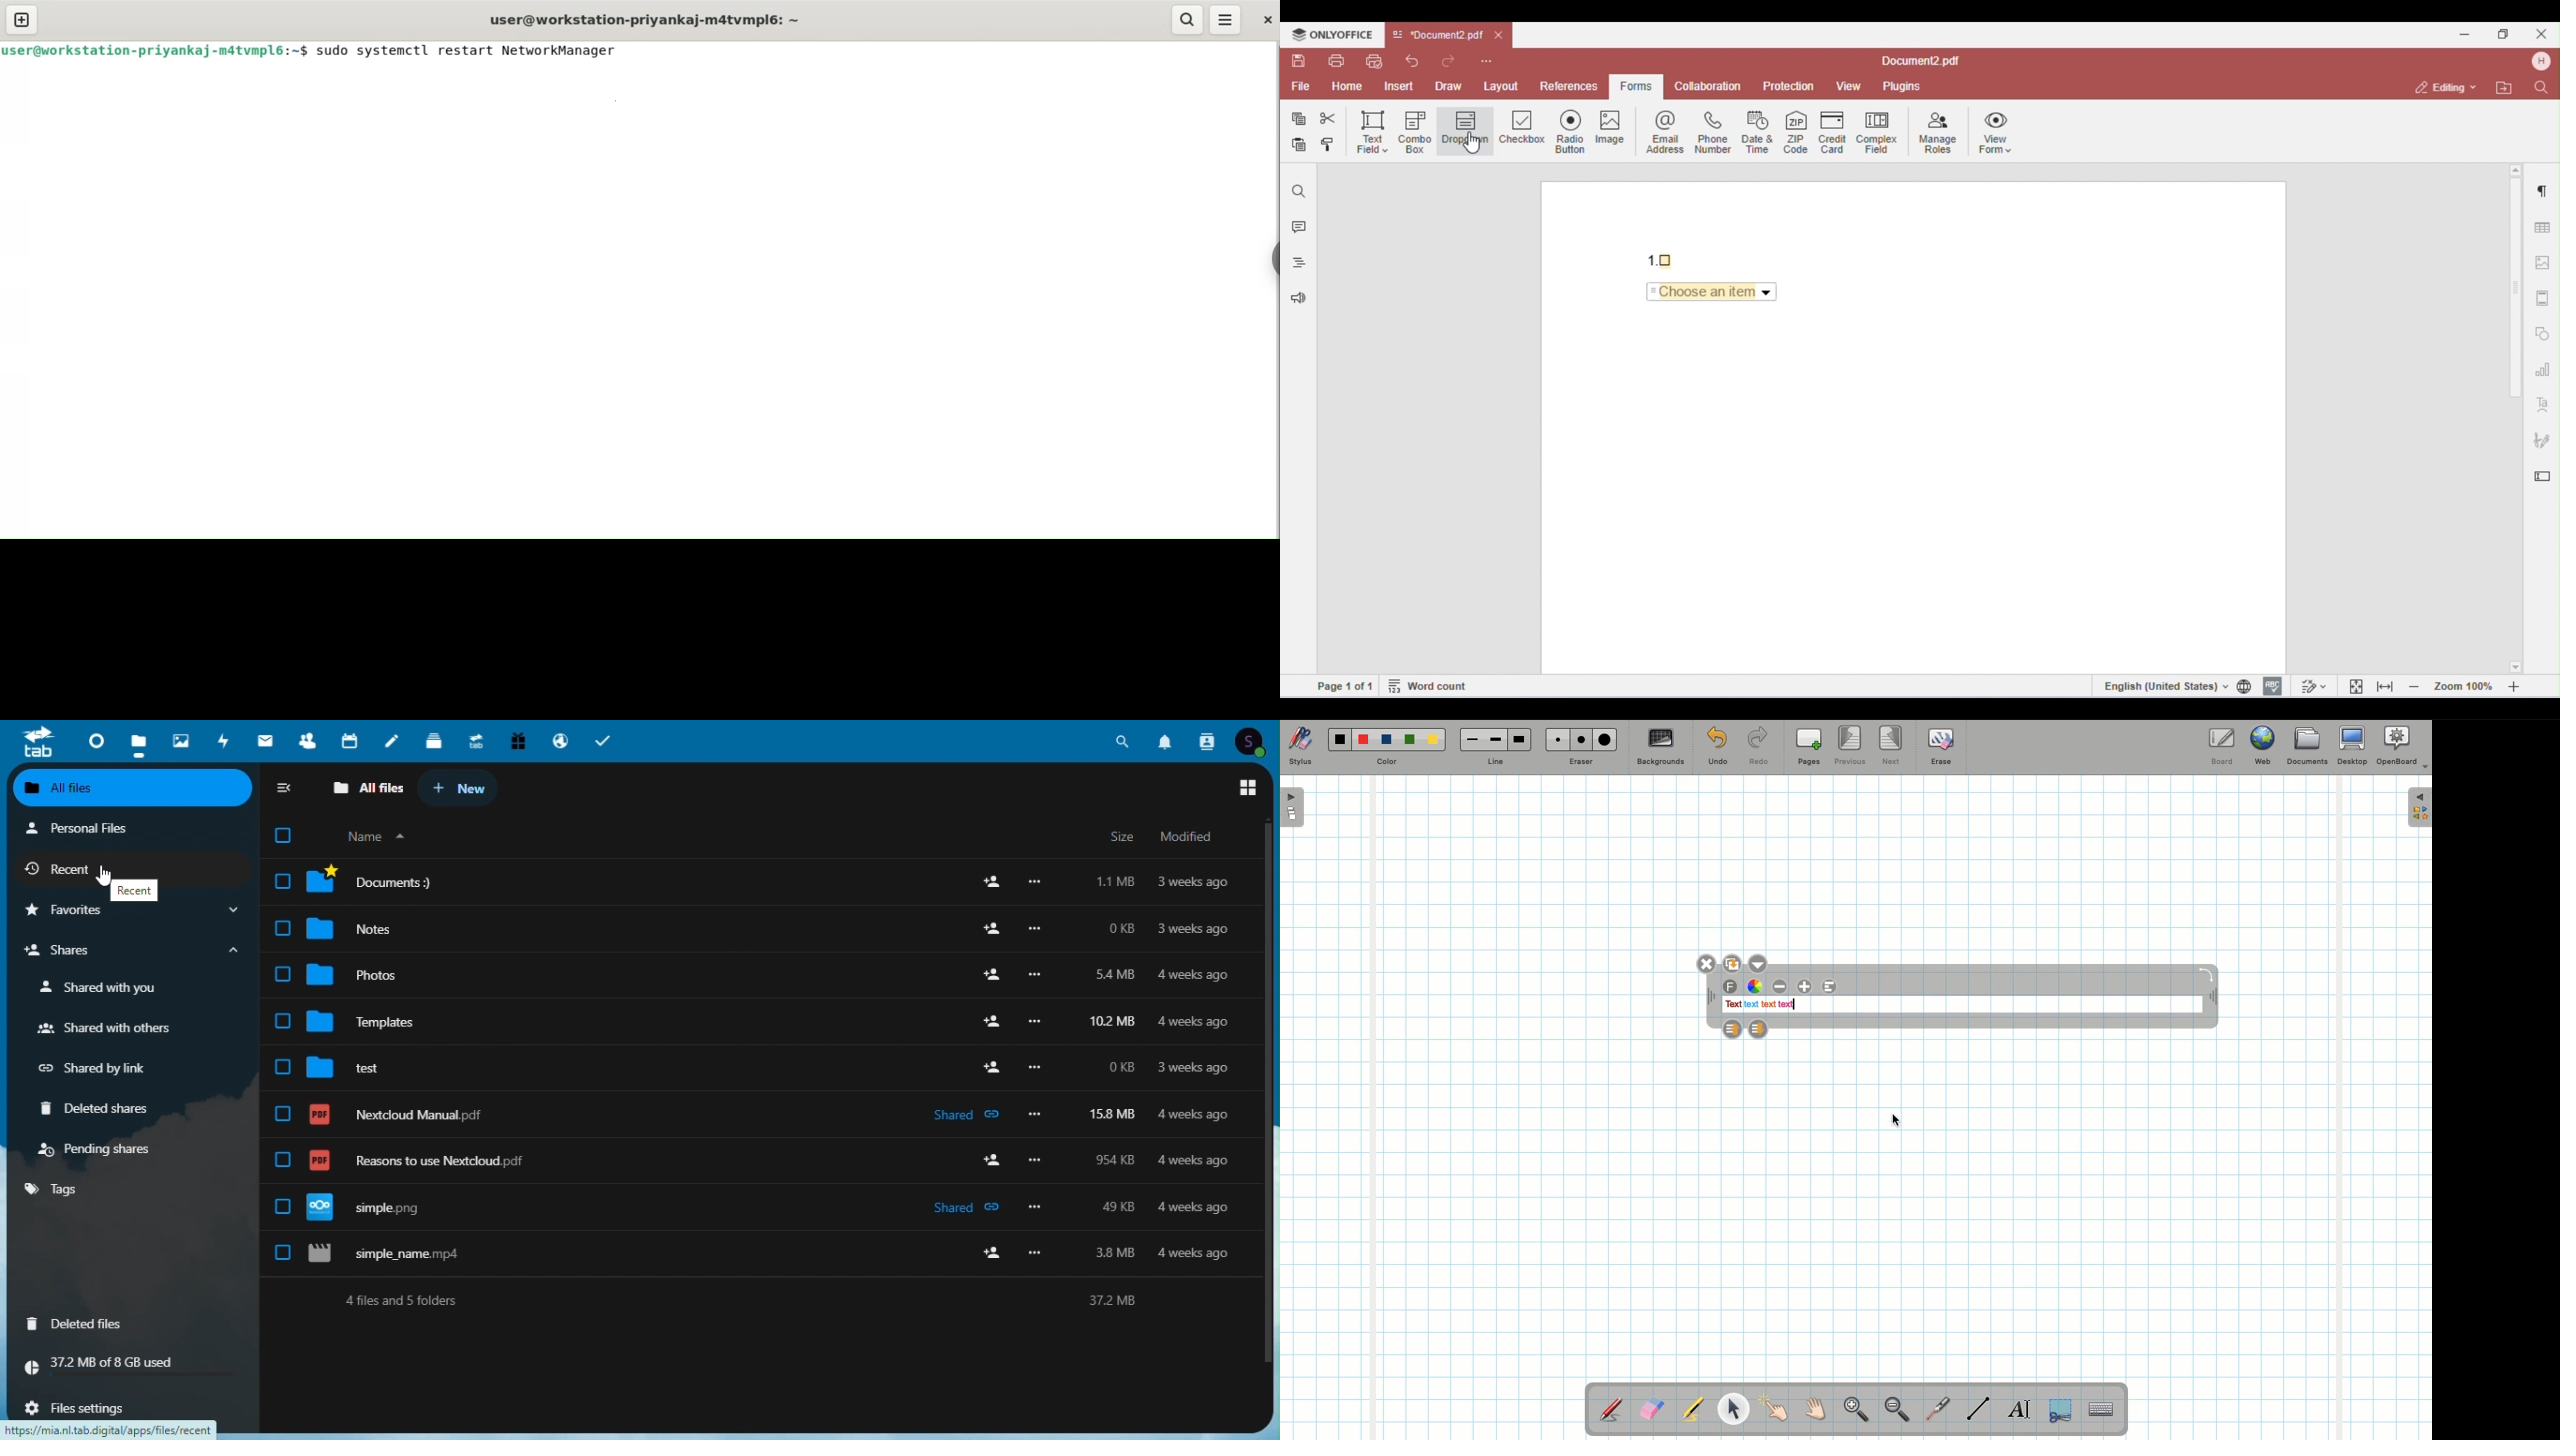 The height and width of the screenshot is (1456, 2576). Describe the element at coordinates (1126, 739) in the screenshot. I see `Search ` at that location.